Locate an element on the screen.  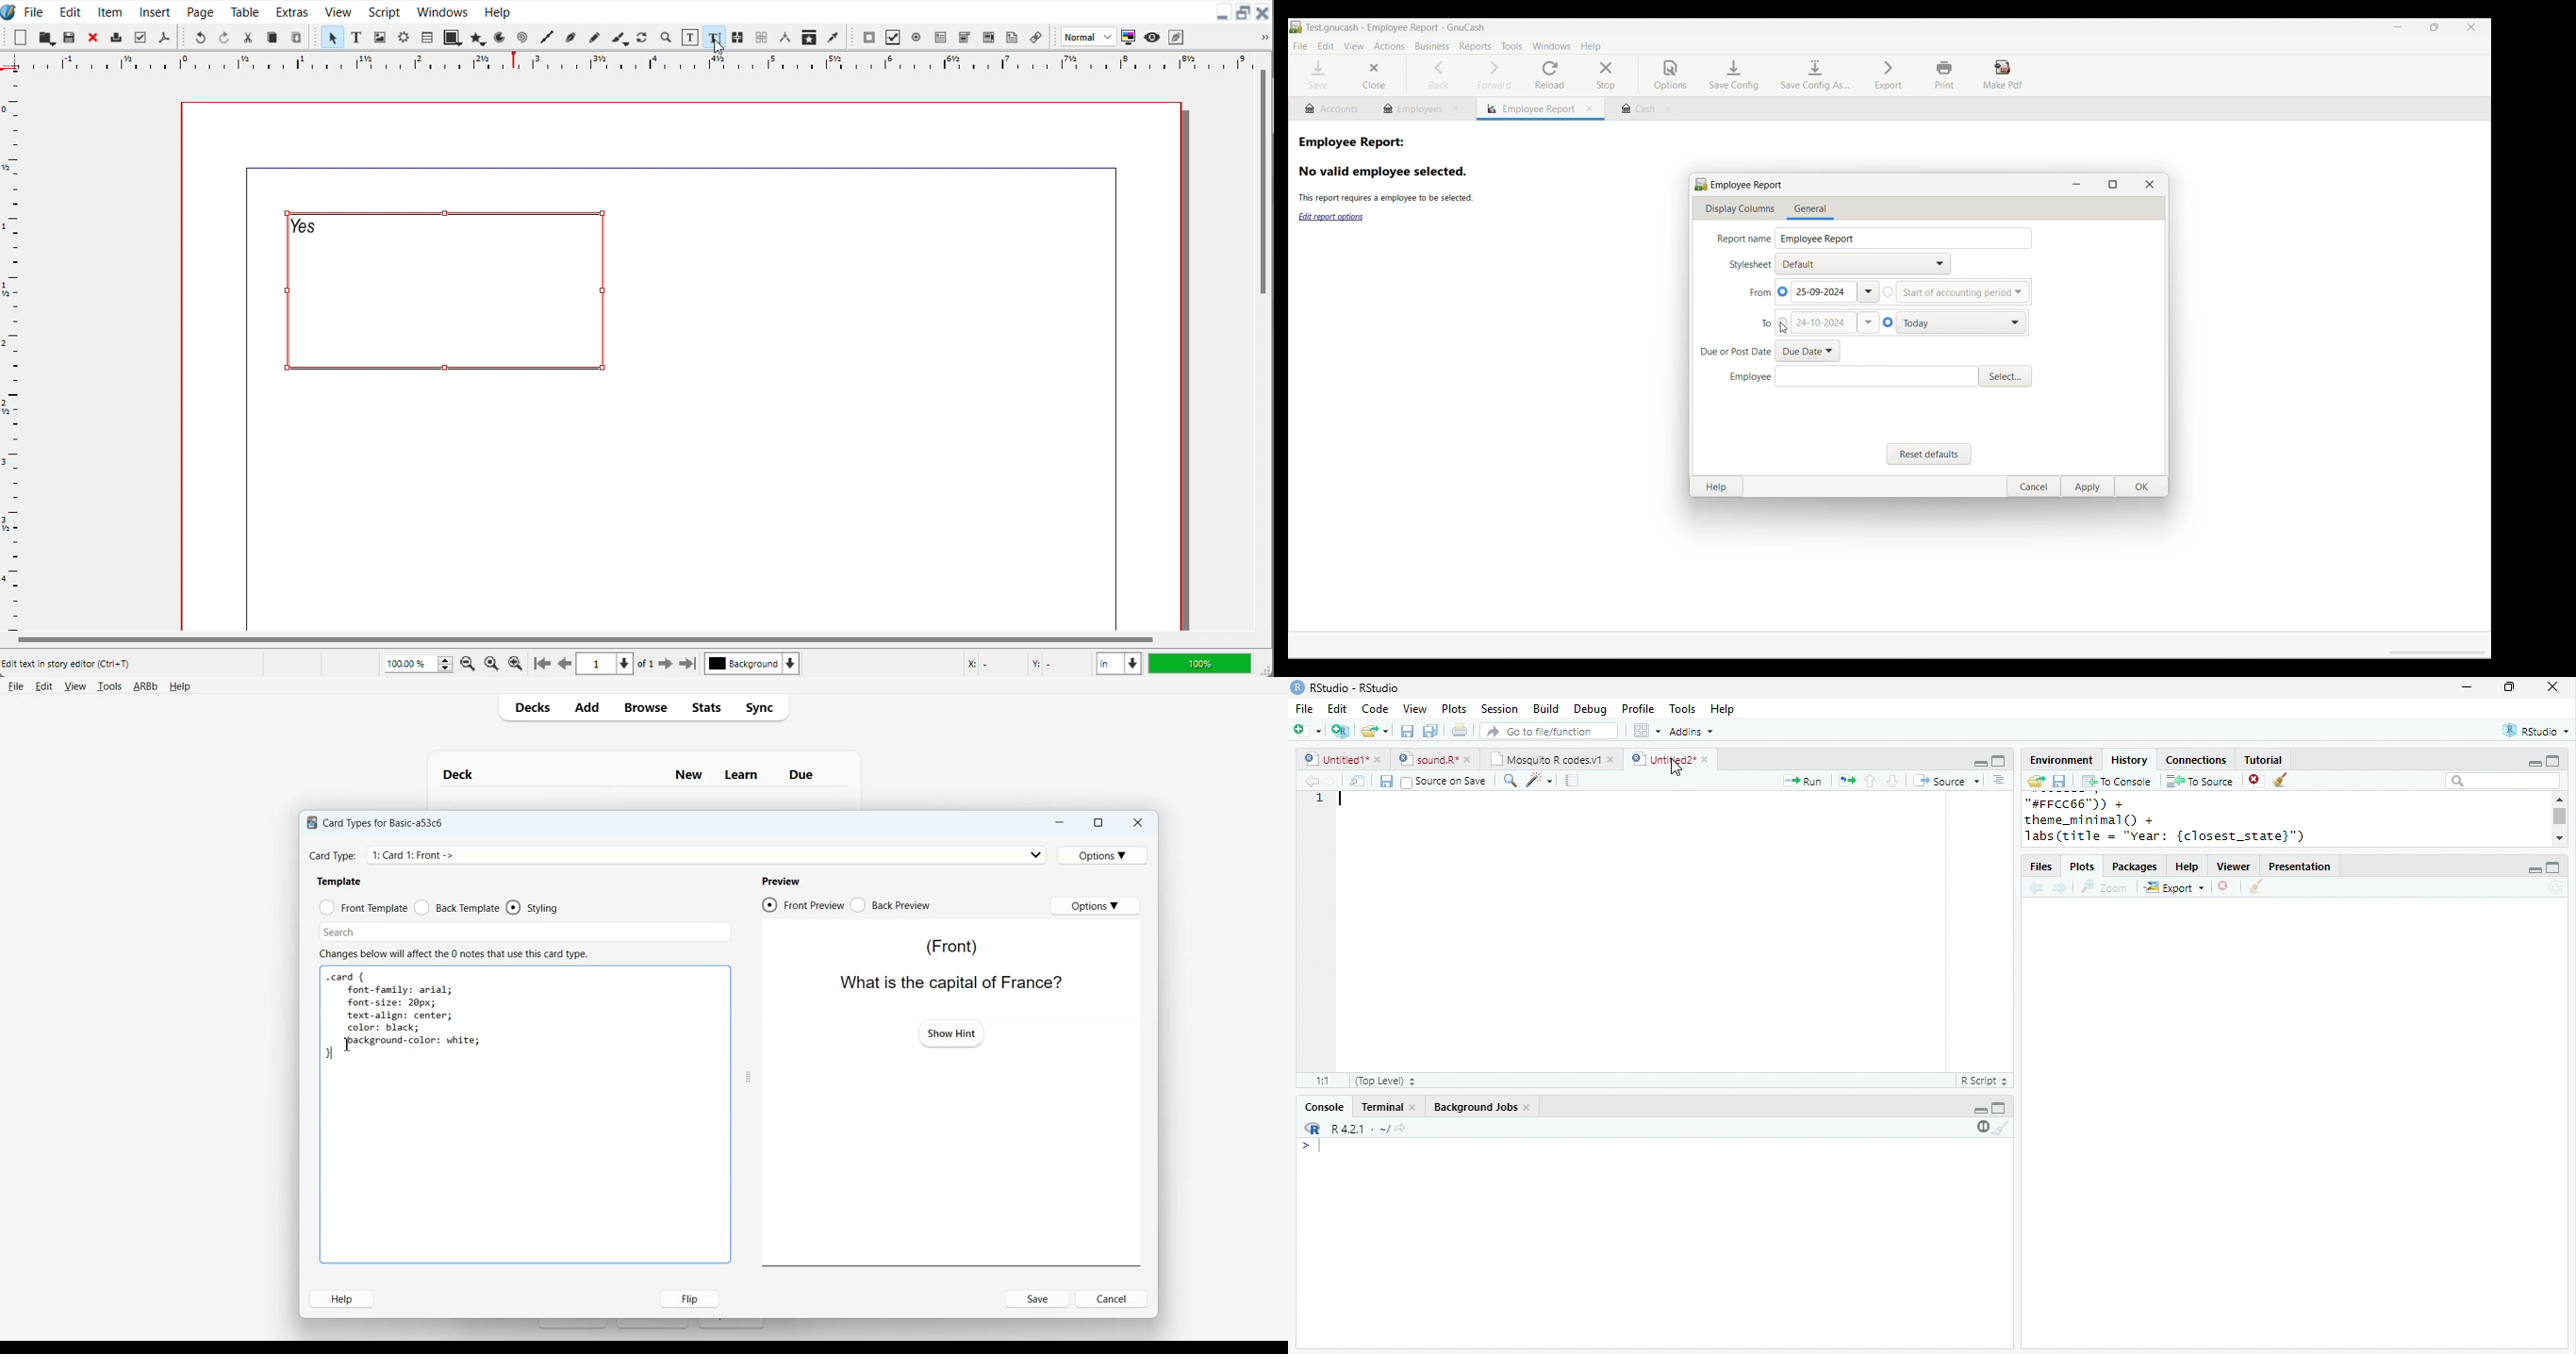
Polygon is located at coordinates (479, 37).